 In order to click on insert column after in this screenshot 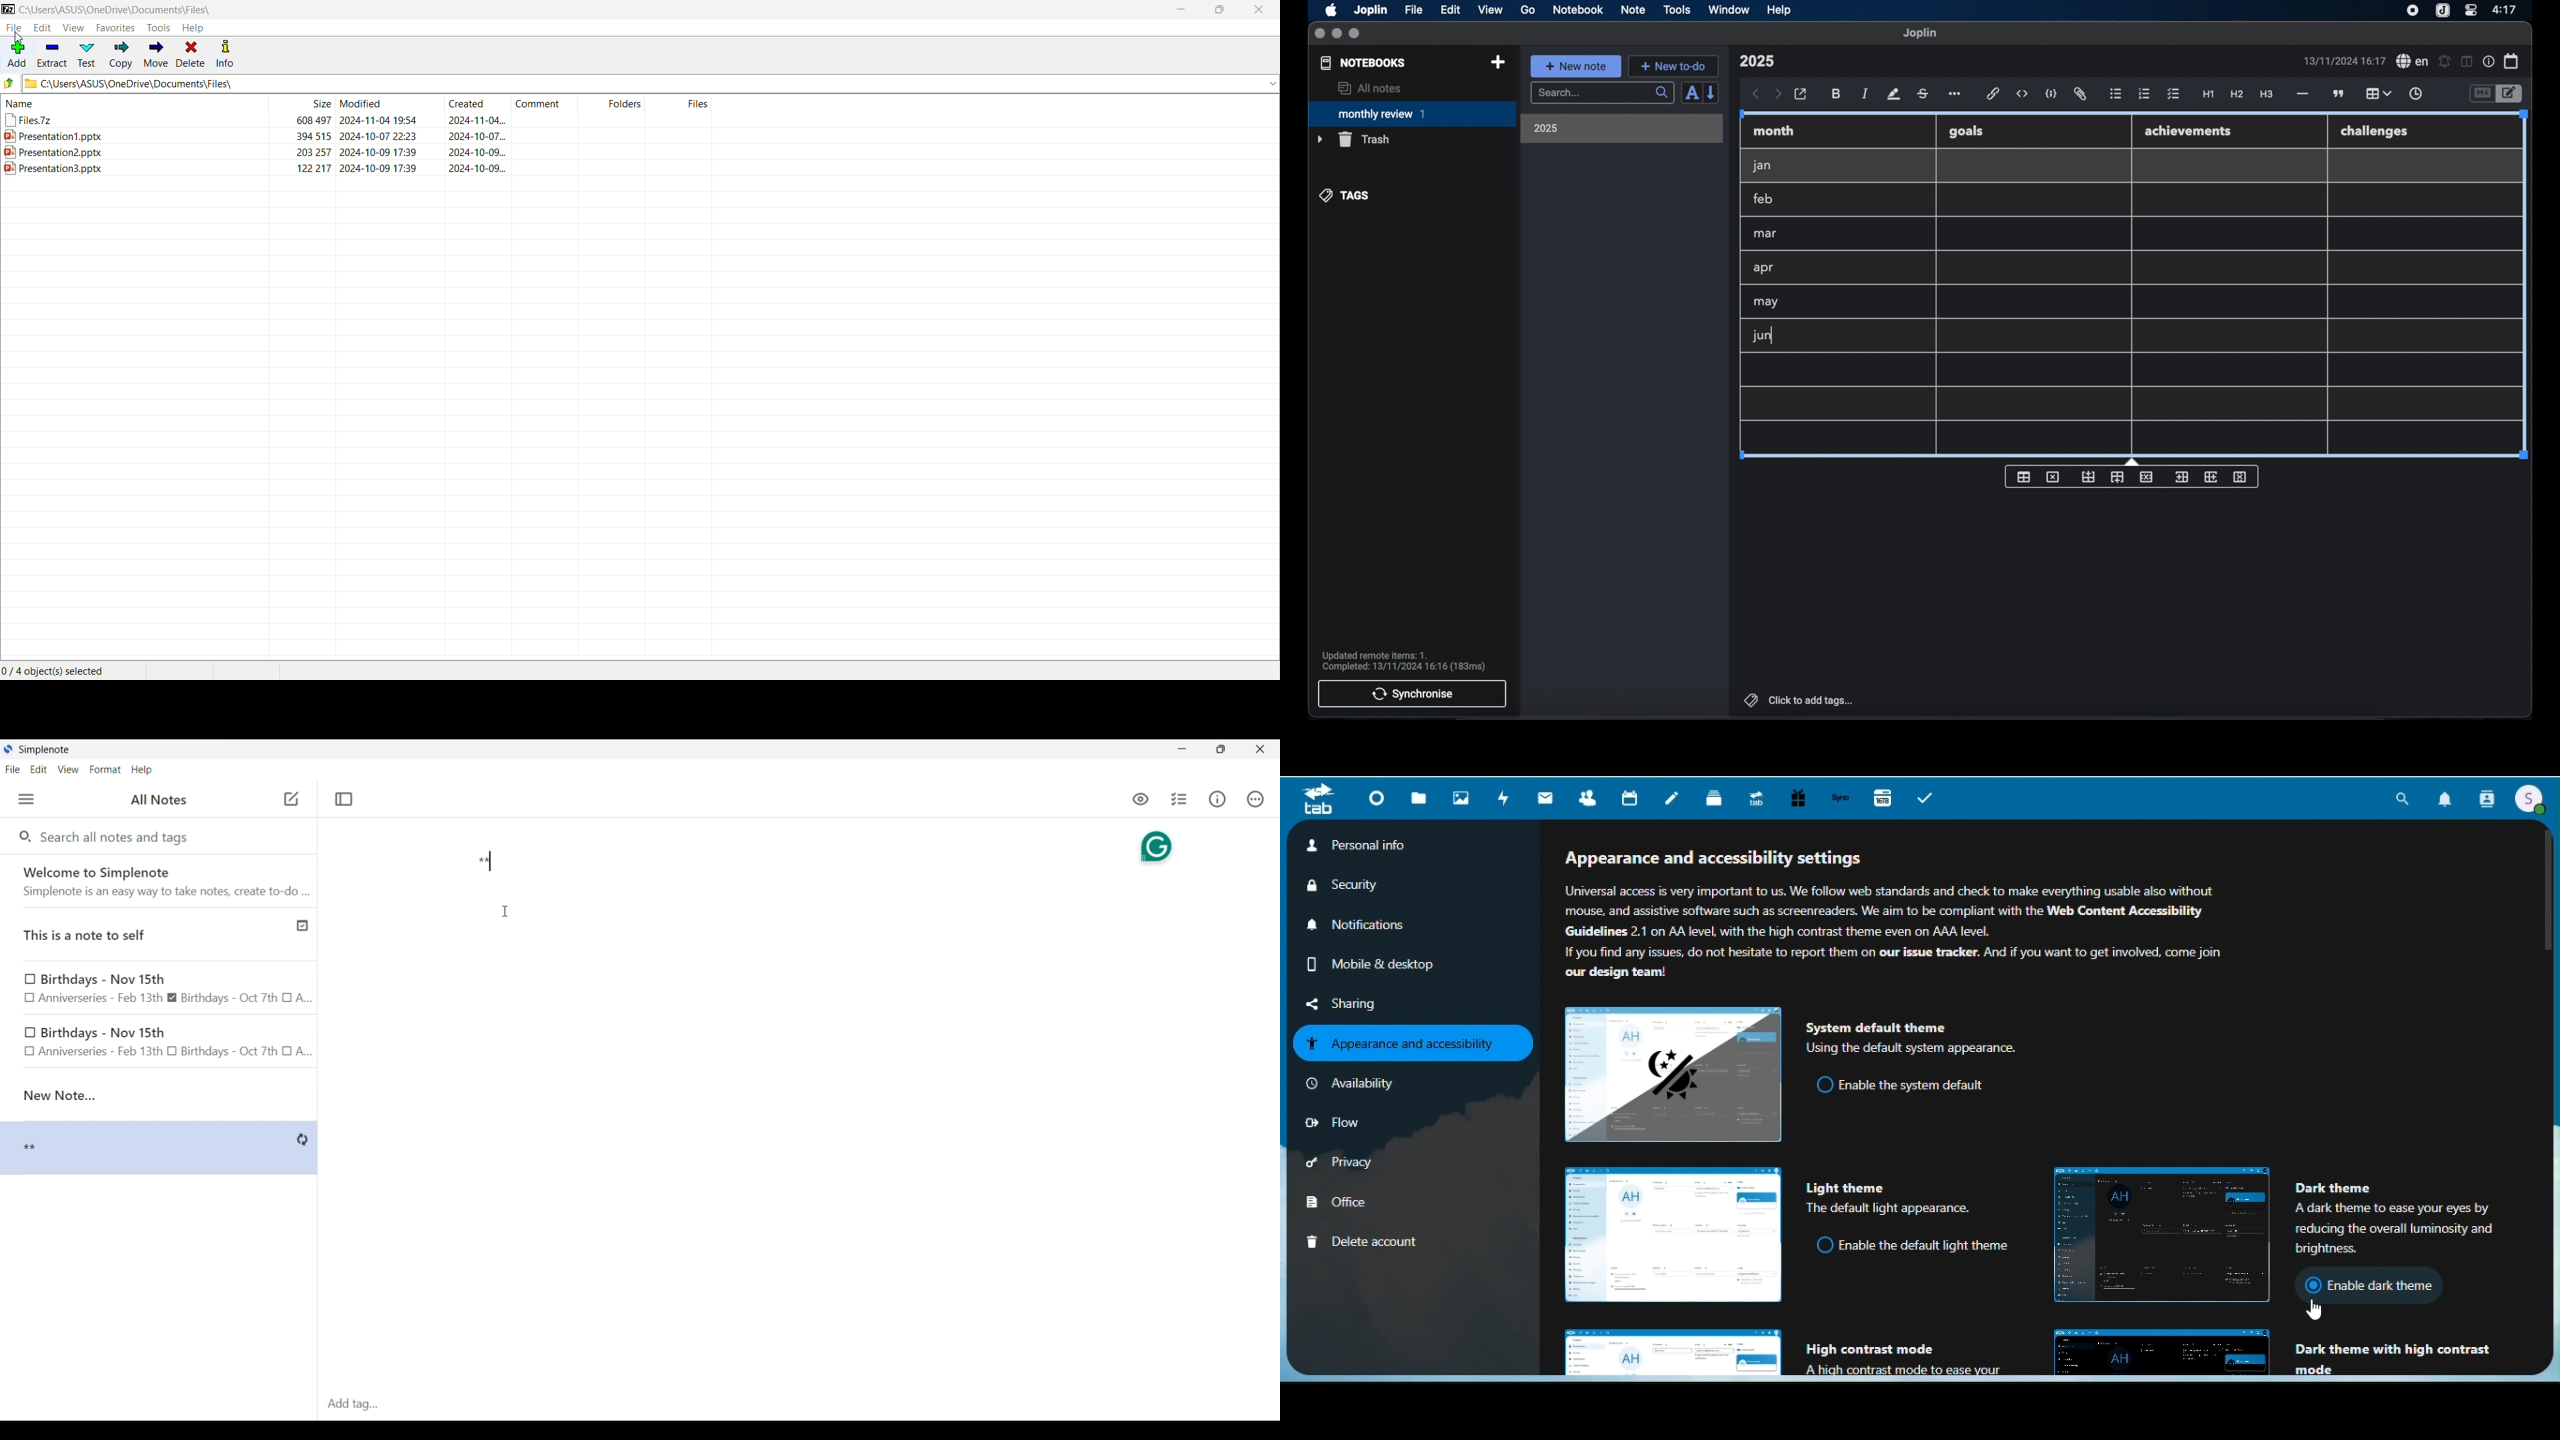, I will do `click(2211, 477)`.